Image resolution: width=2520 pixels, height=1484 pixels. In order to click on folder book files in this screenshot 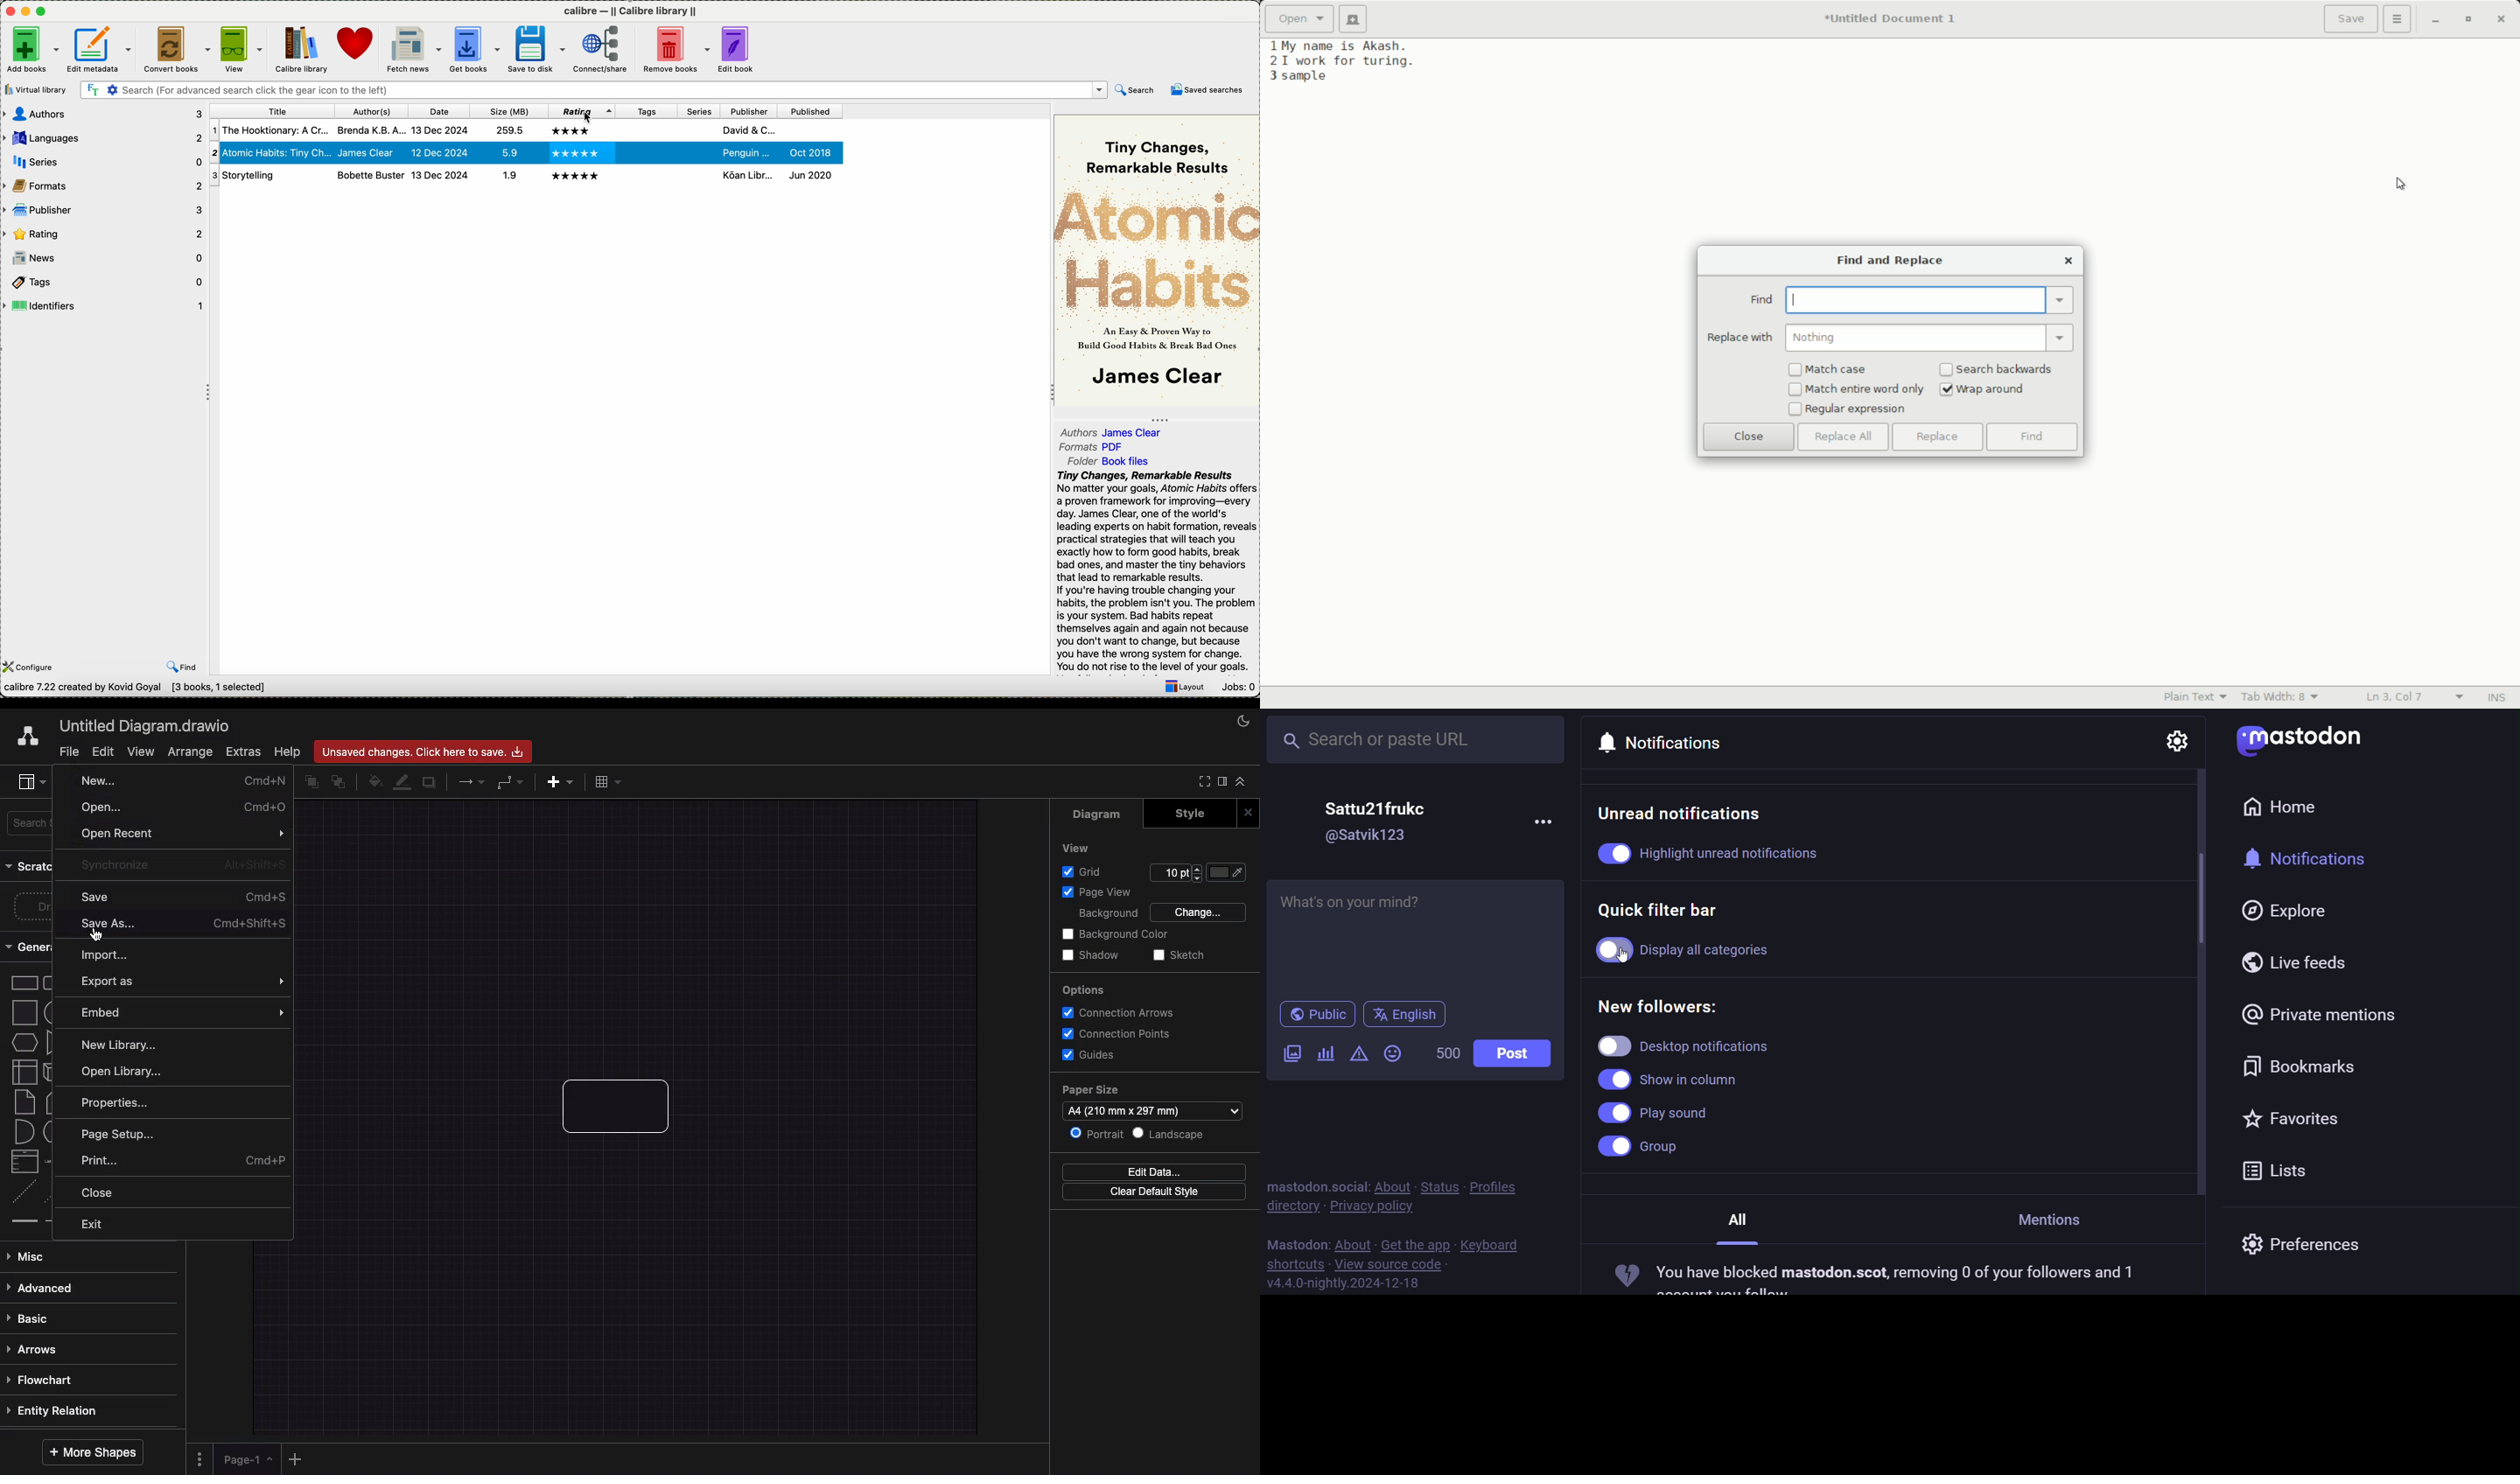, I will do `click(1076, 461)`.